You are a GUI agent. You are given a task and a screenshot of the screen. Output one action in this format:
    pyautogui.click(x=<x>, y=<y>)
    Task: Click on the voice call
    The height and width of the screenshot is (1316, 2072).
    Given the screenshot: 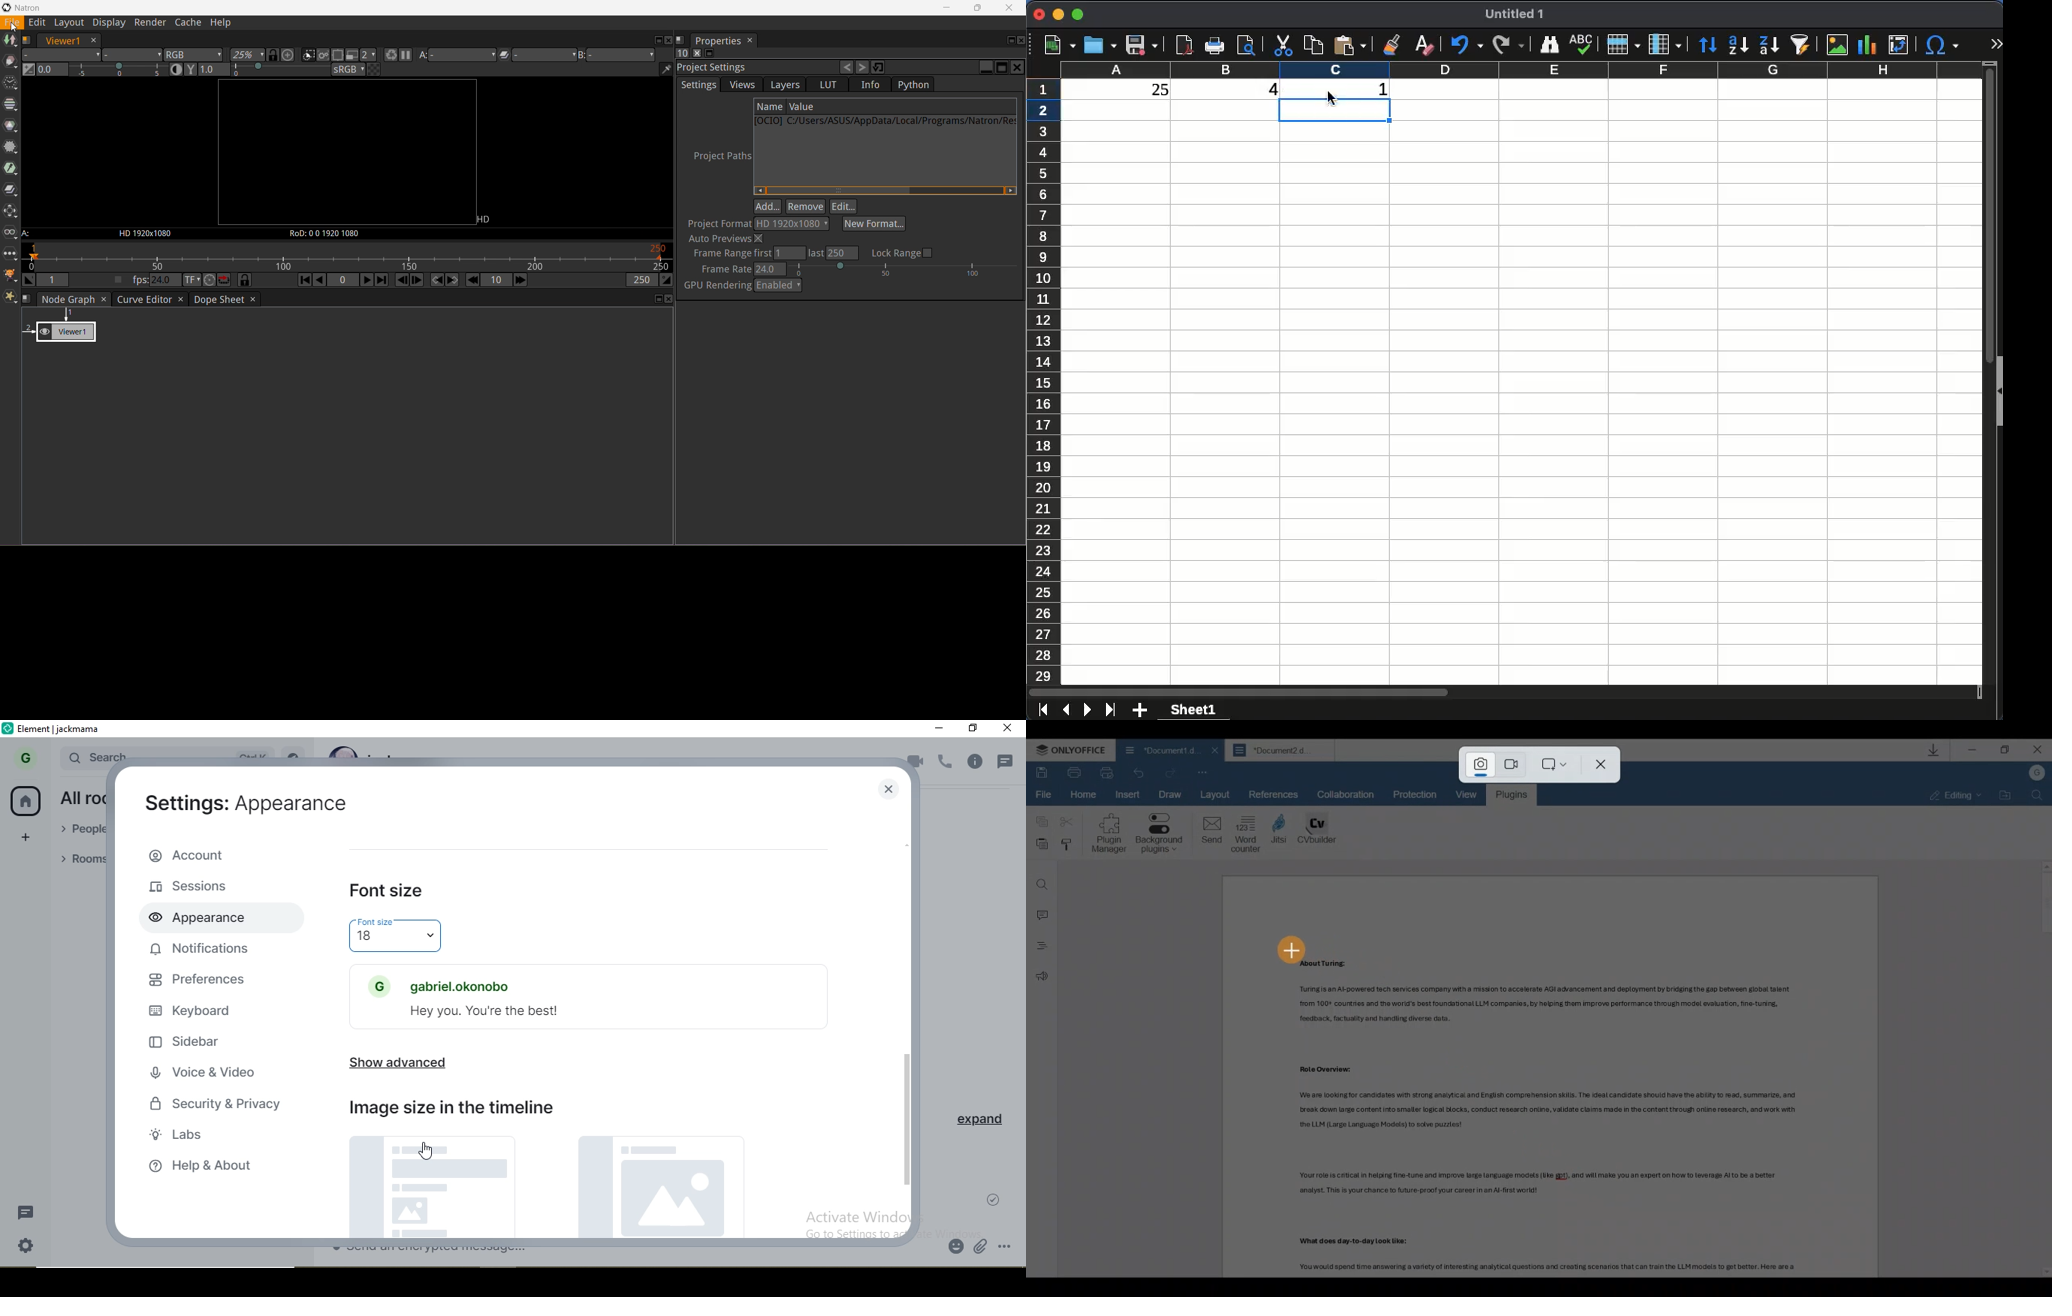 What is the action you would take?
    pyautogui.click(x=946, y=763)
    